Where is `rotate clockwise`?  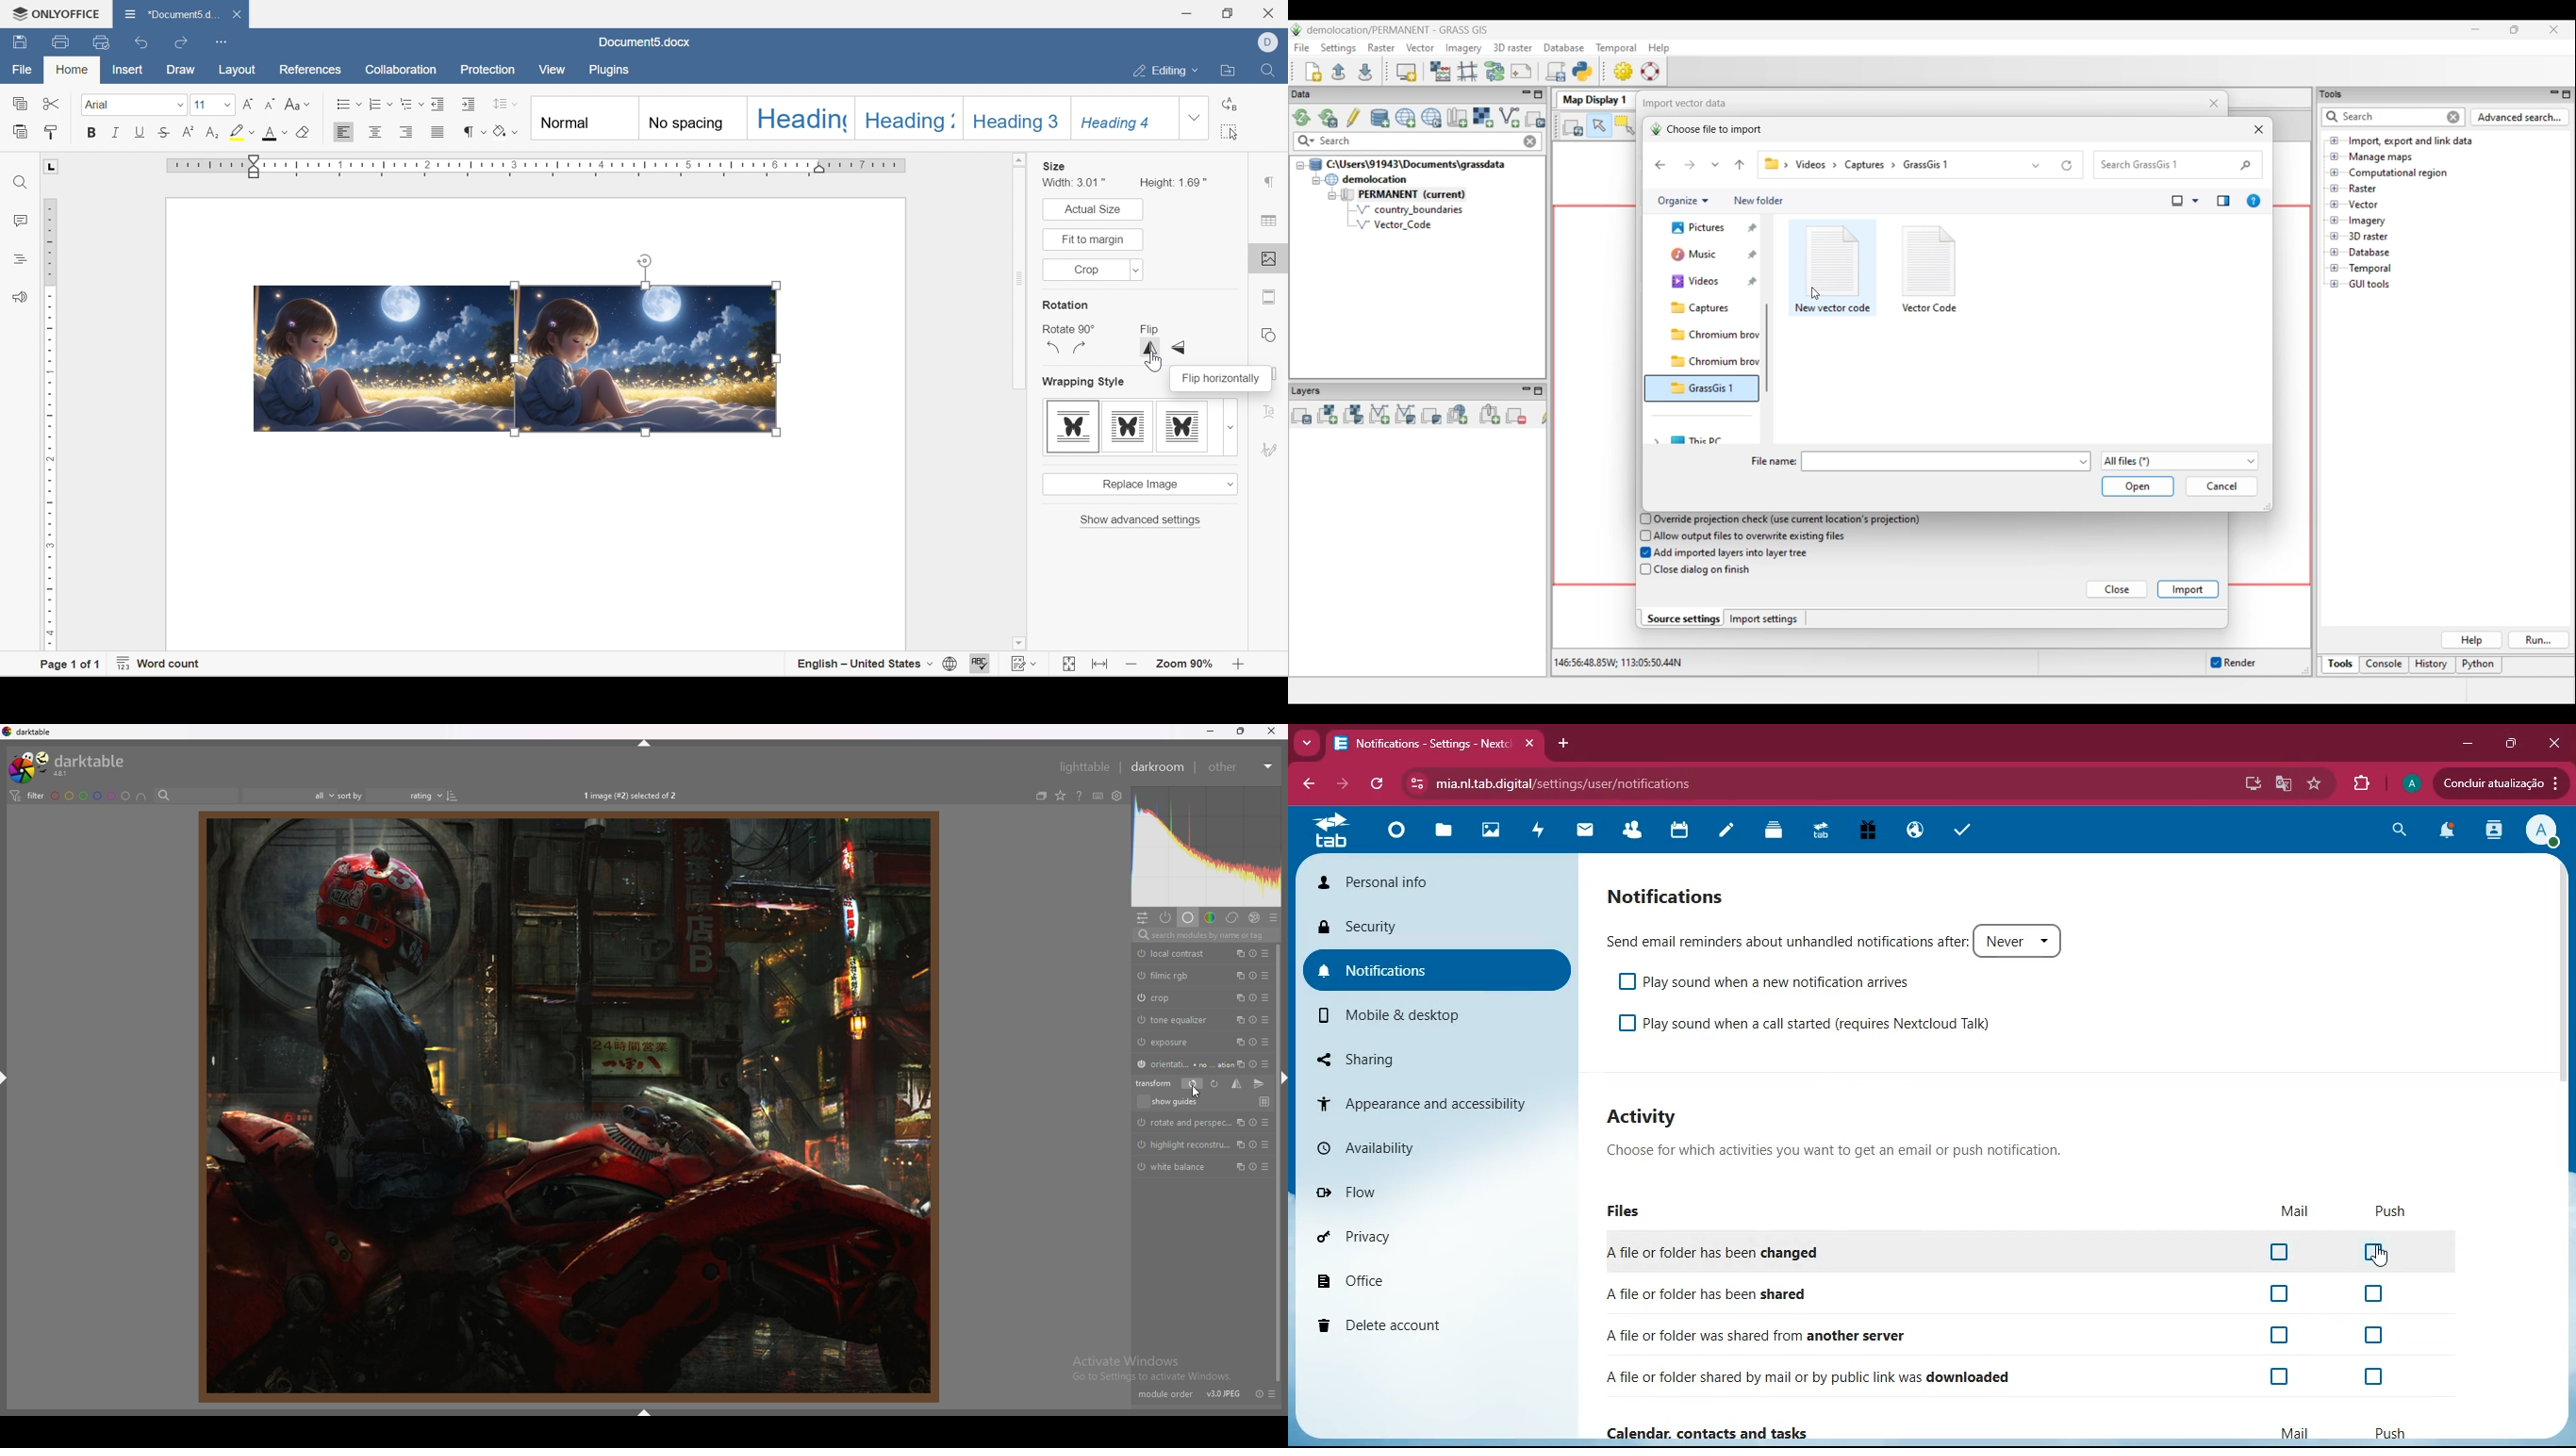
rotate clockwise is located at coordinates (1079, 347).